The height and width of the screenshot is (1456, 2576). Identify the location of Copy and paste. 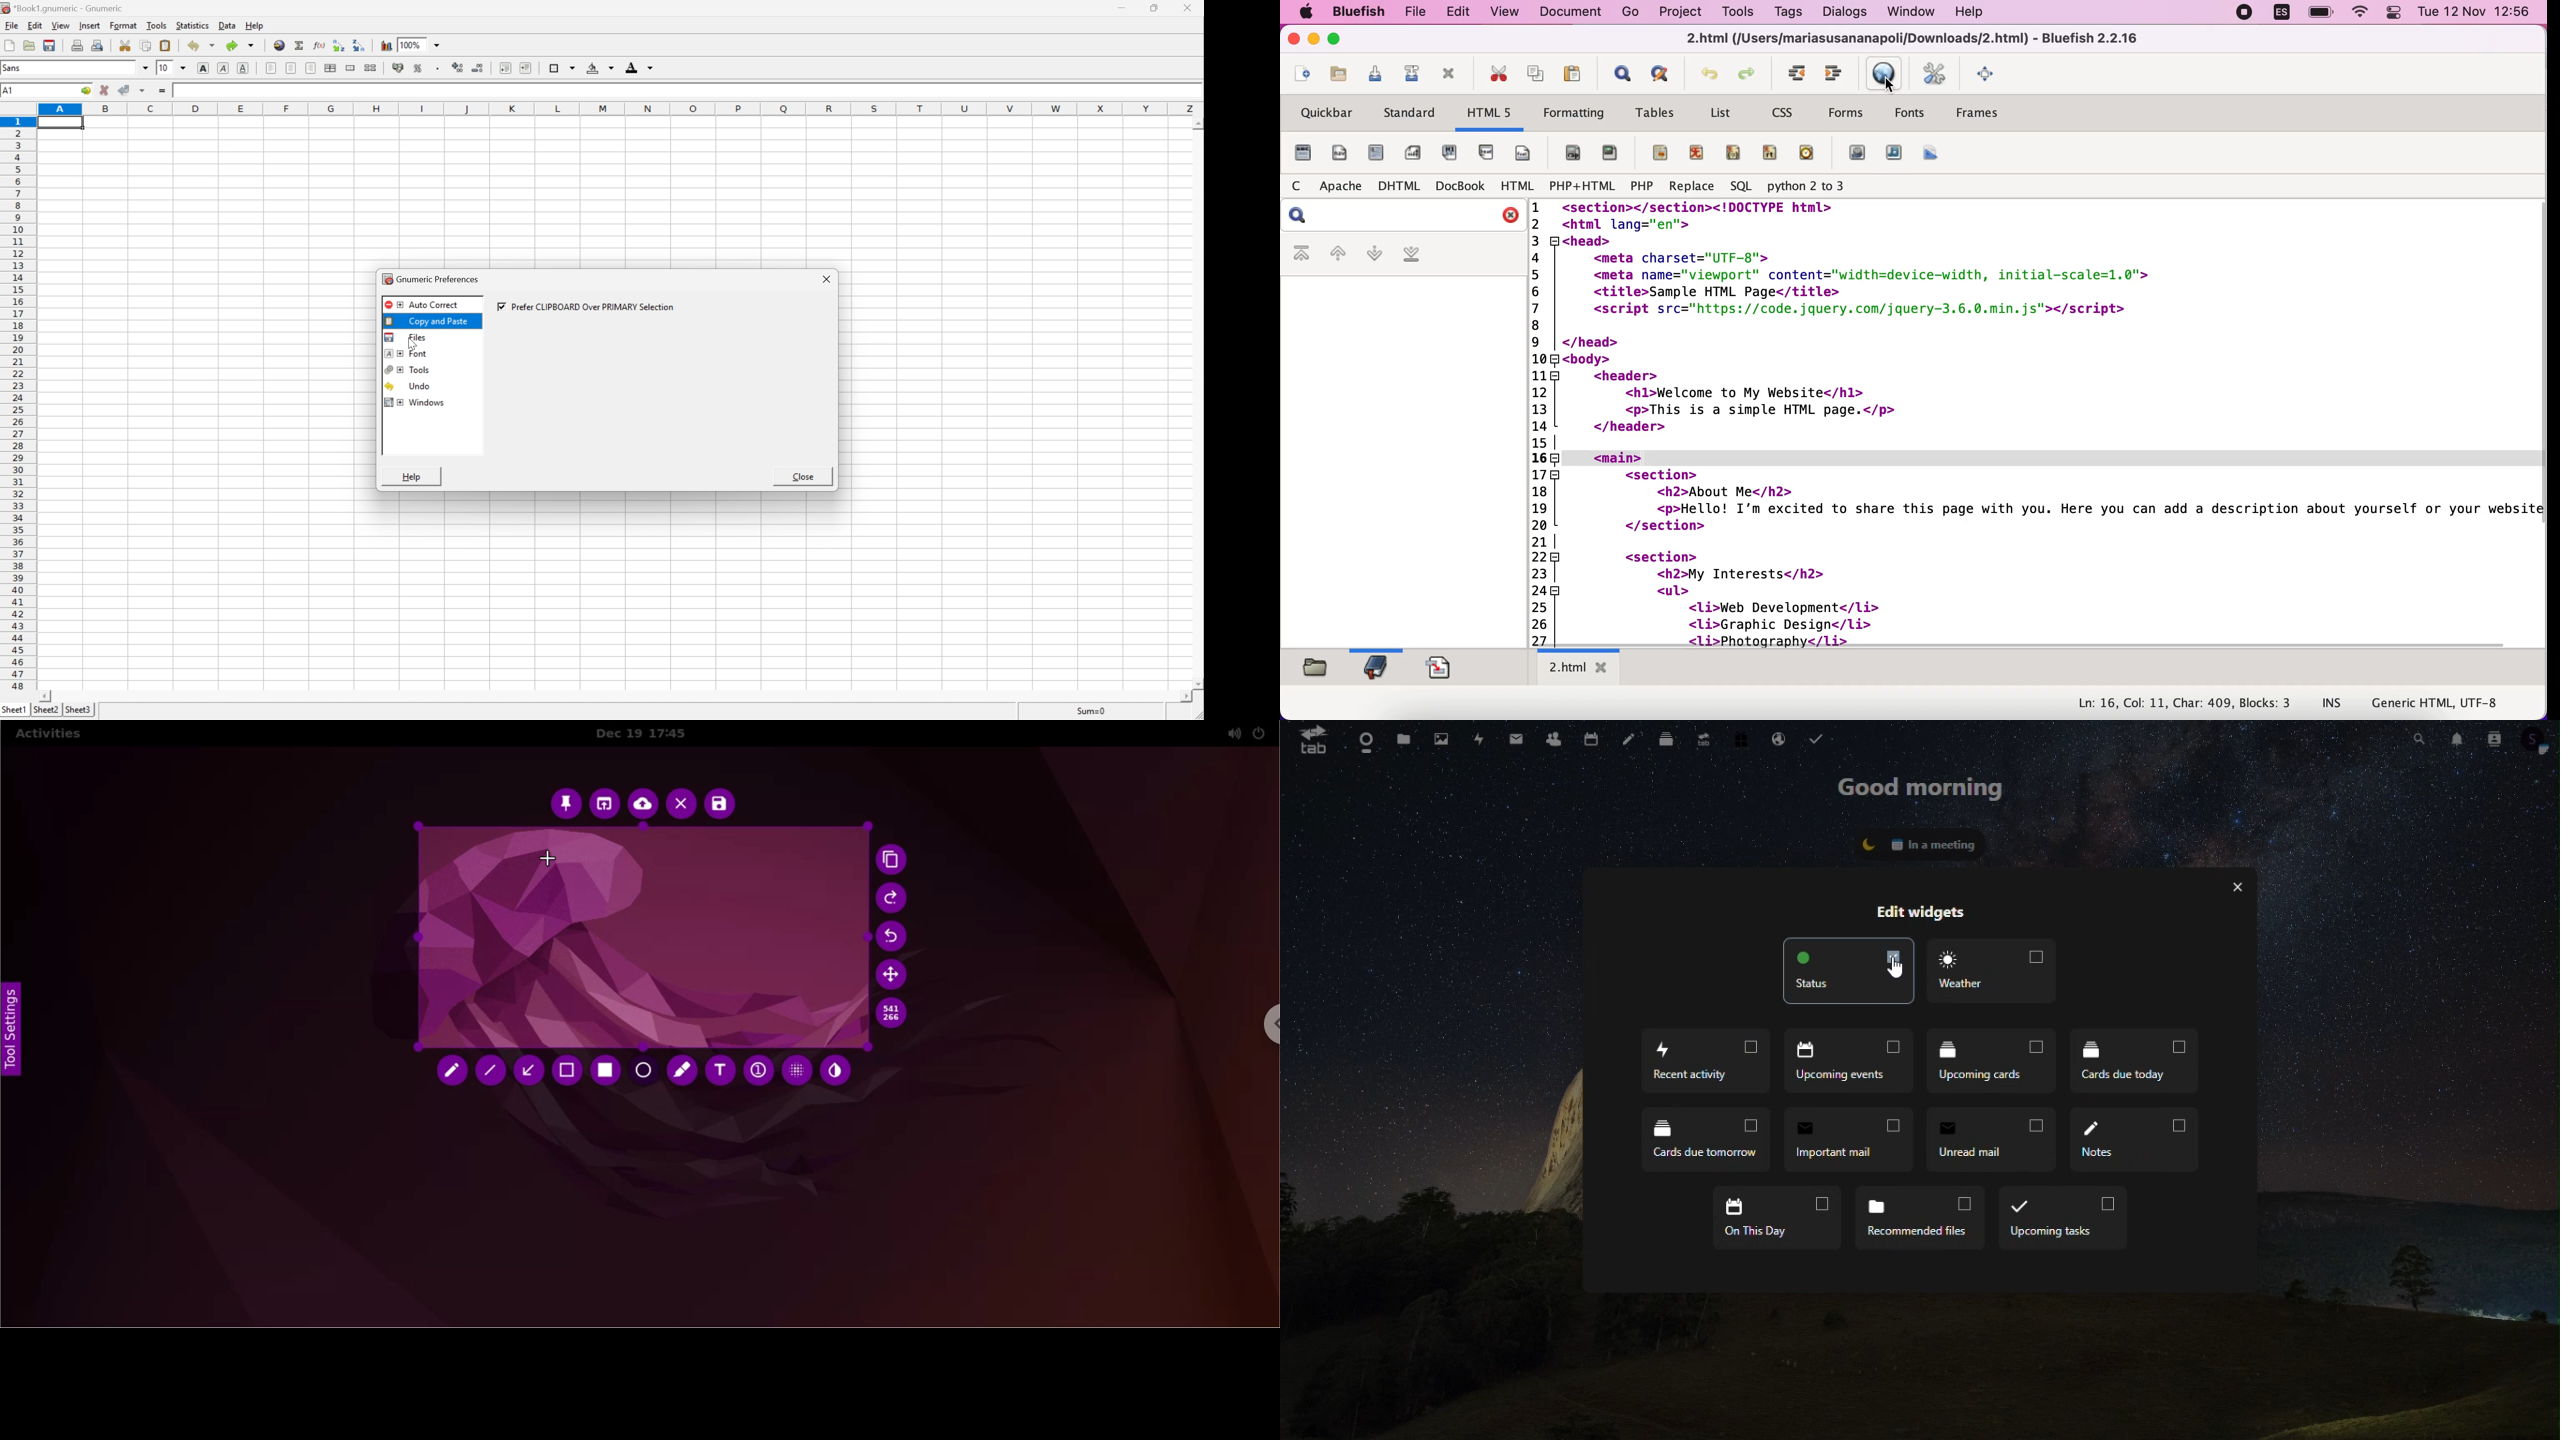
(433, 320).